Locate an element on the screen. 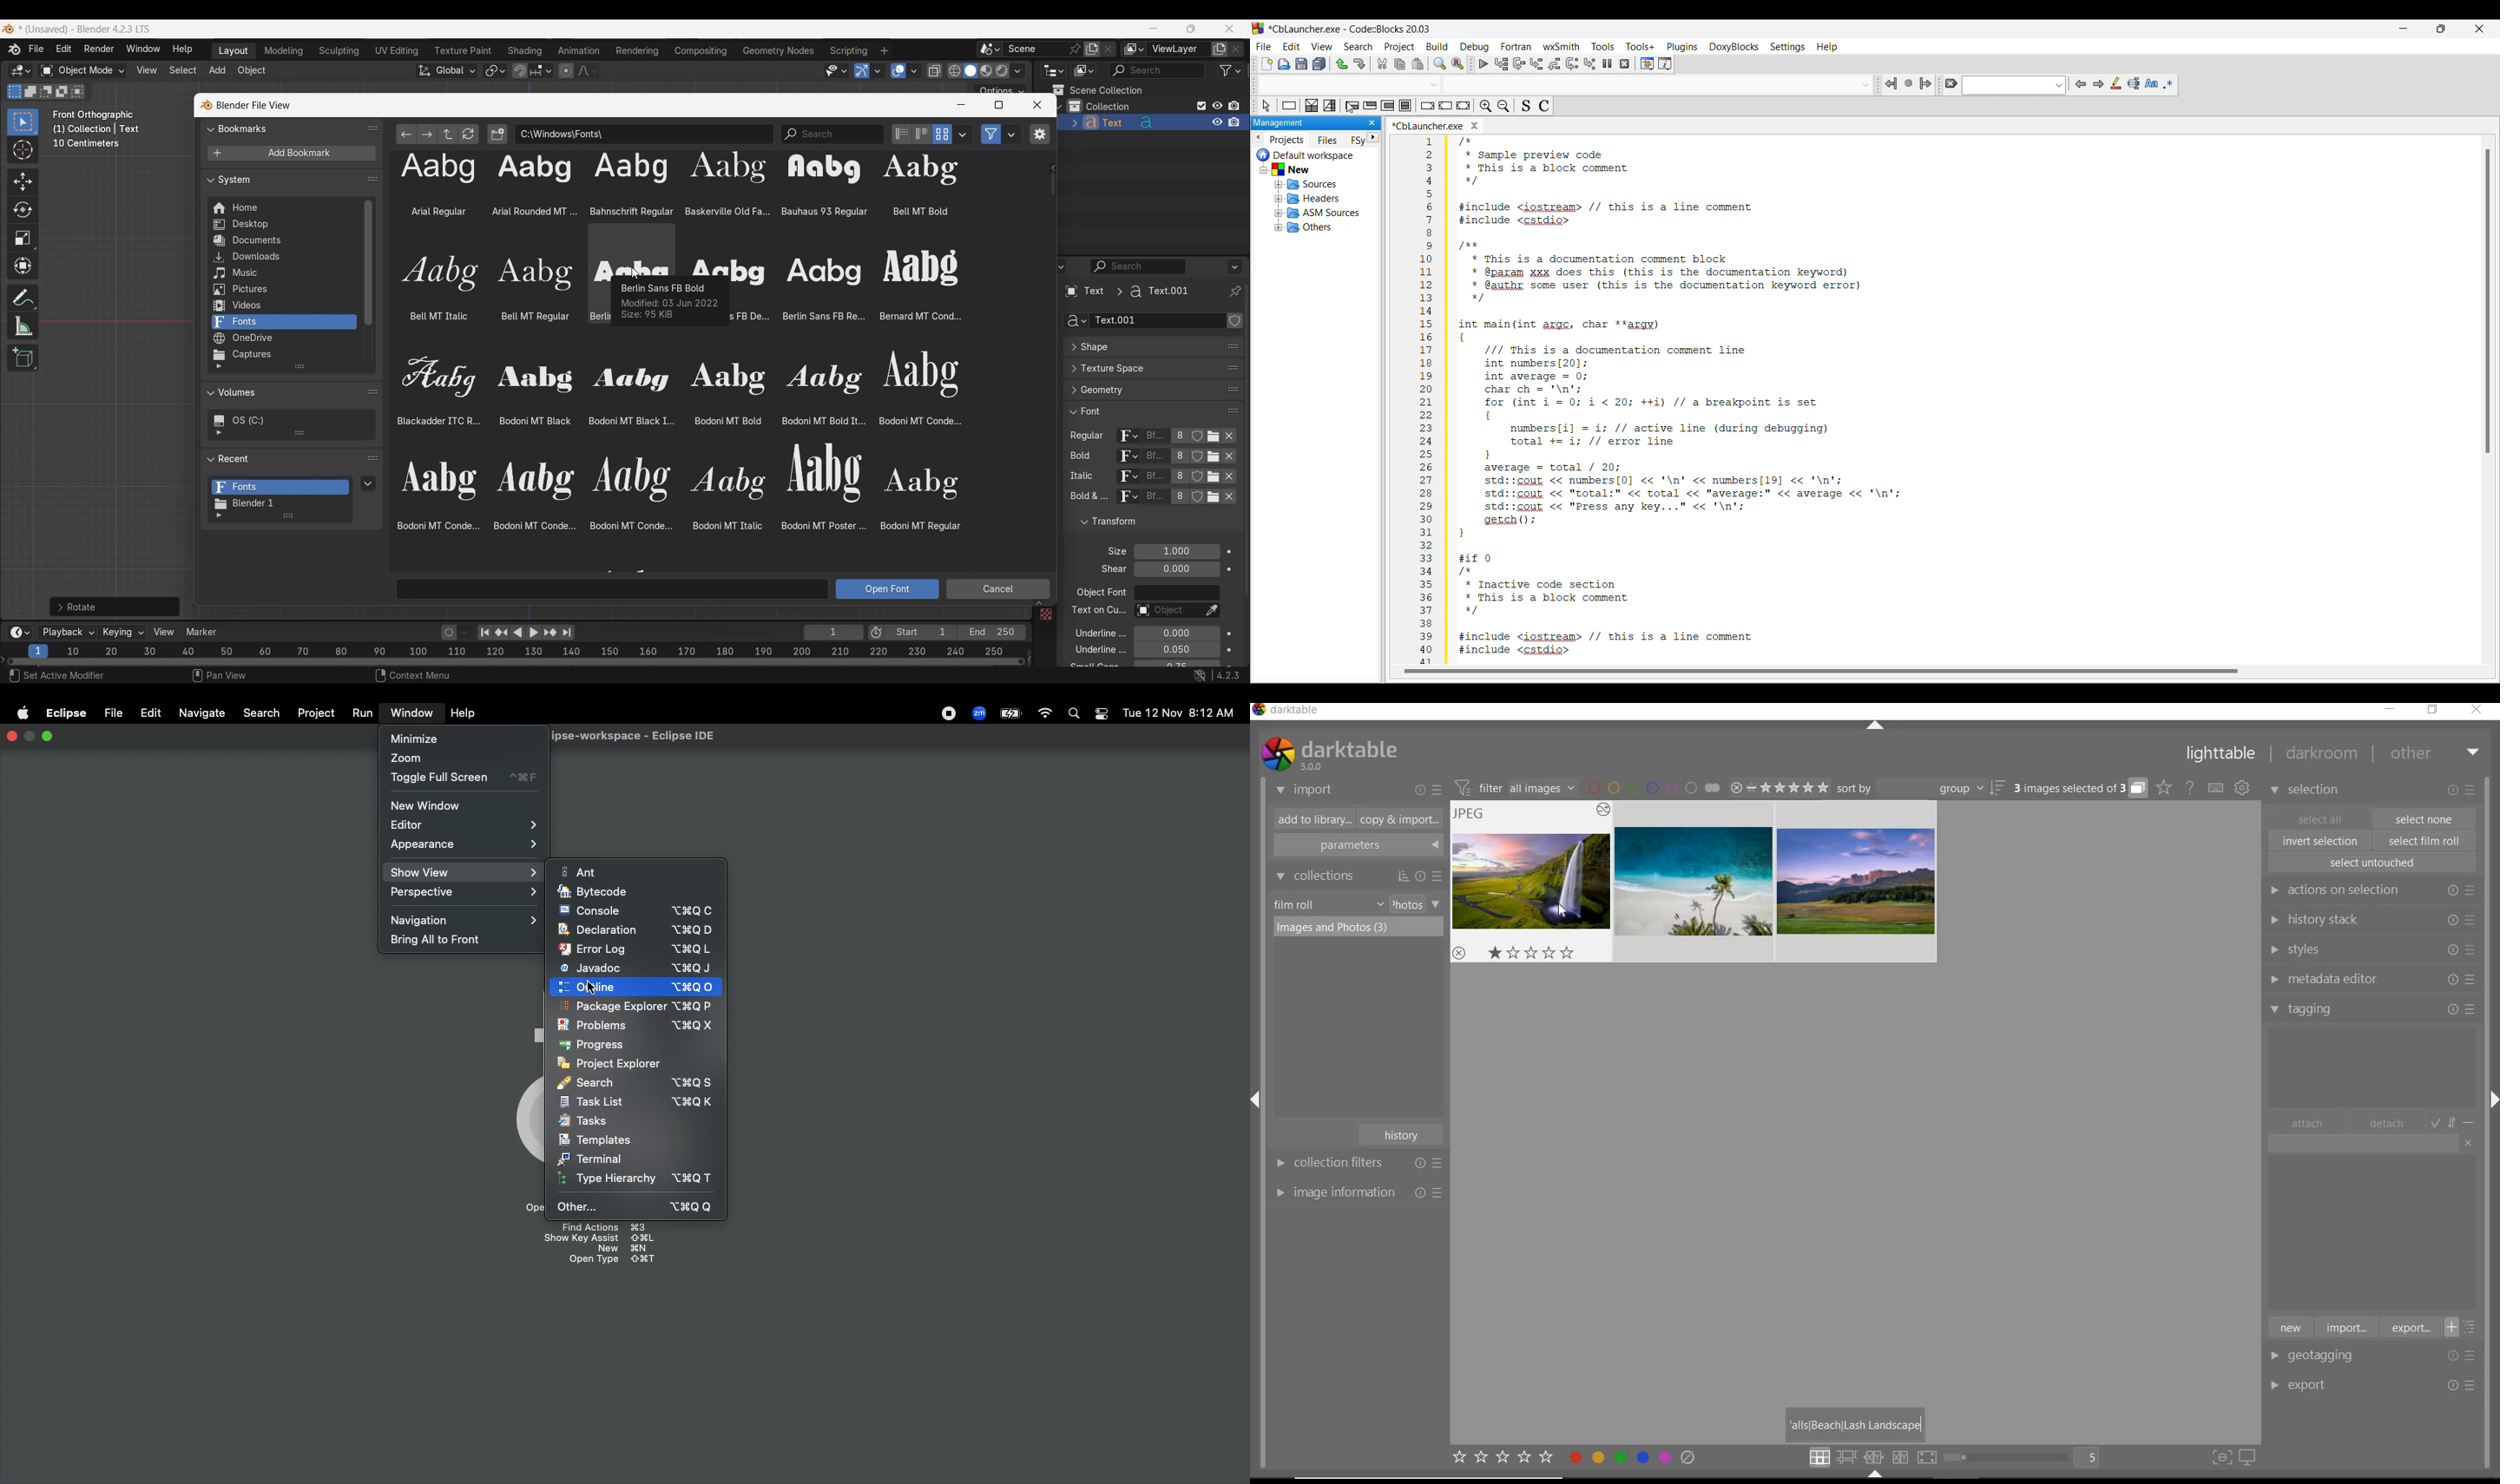 The image size is (2520, 1484). Save is located at coordinates (1301, 64).